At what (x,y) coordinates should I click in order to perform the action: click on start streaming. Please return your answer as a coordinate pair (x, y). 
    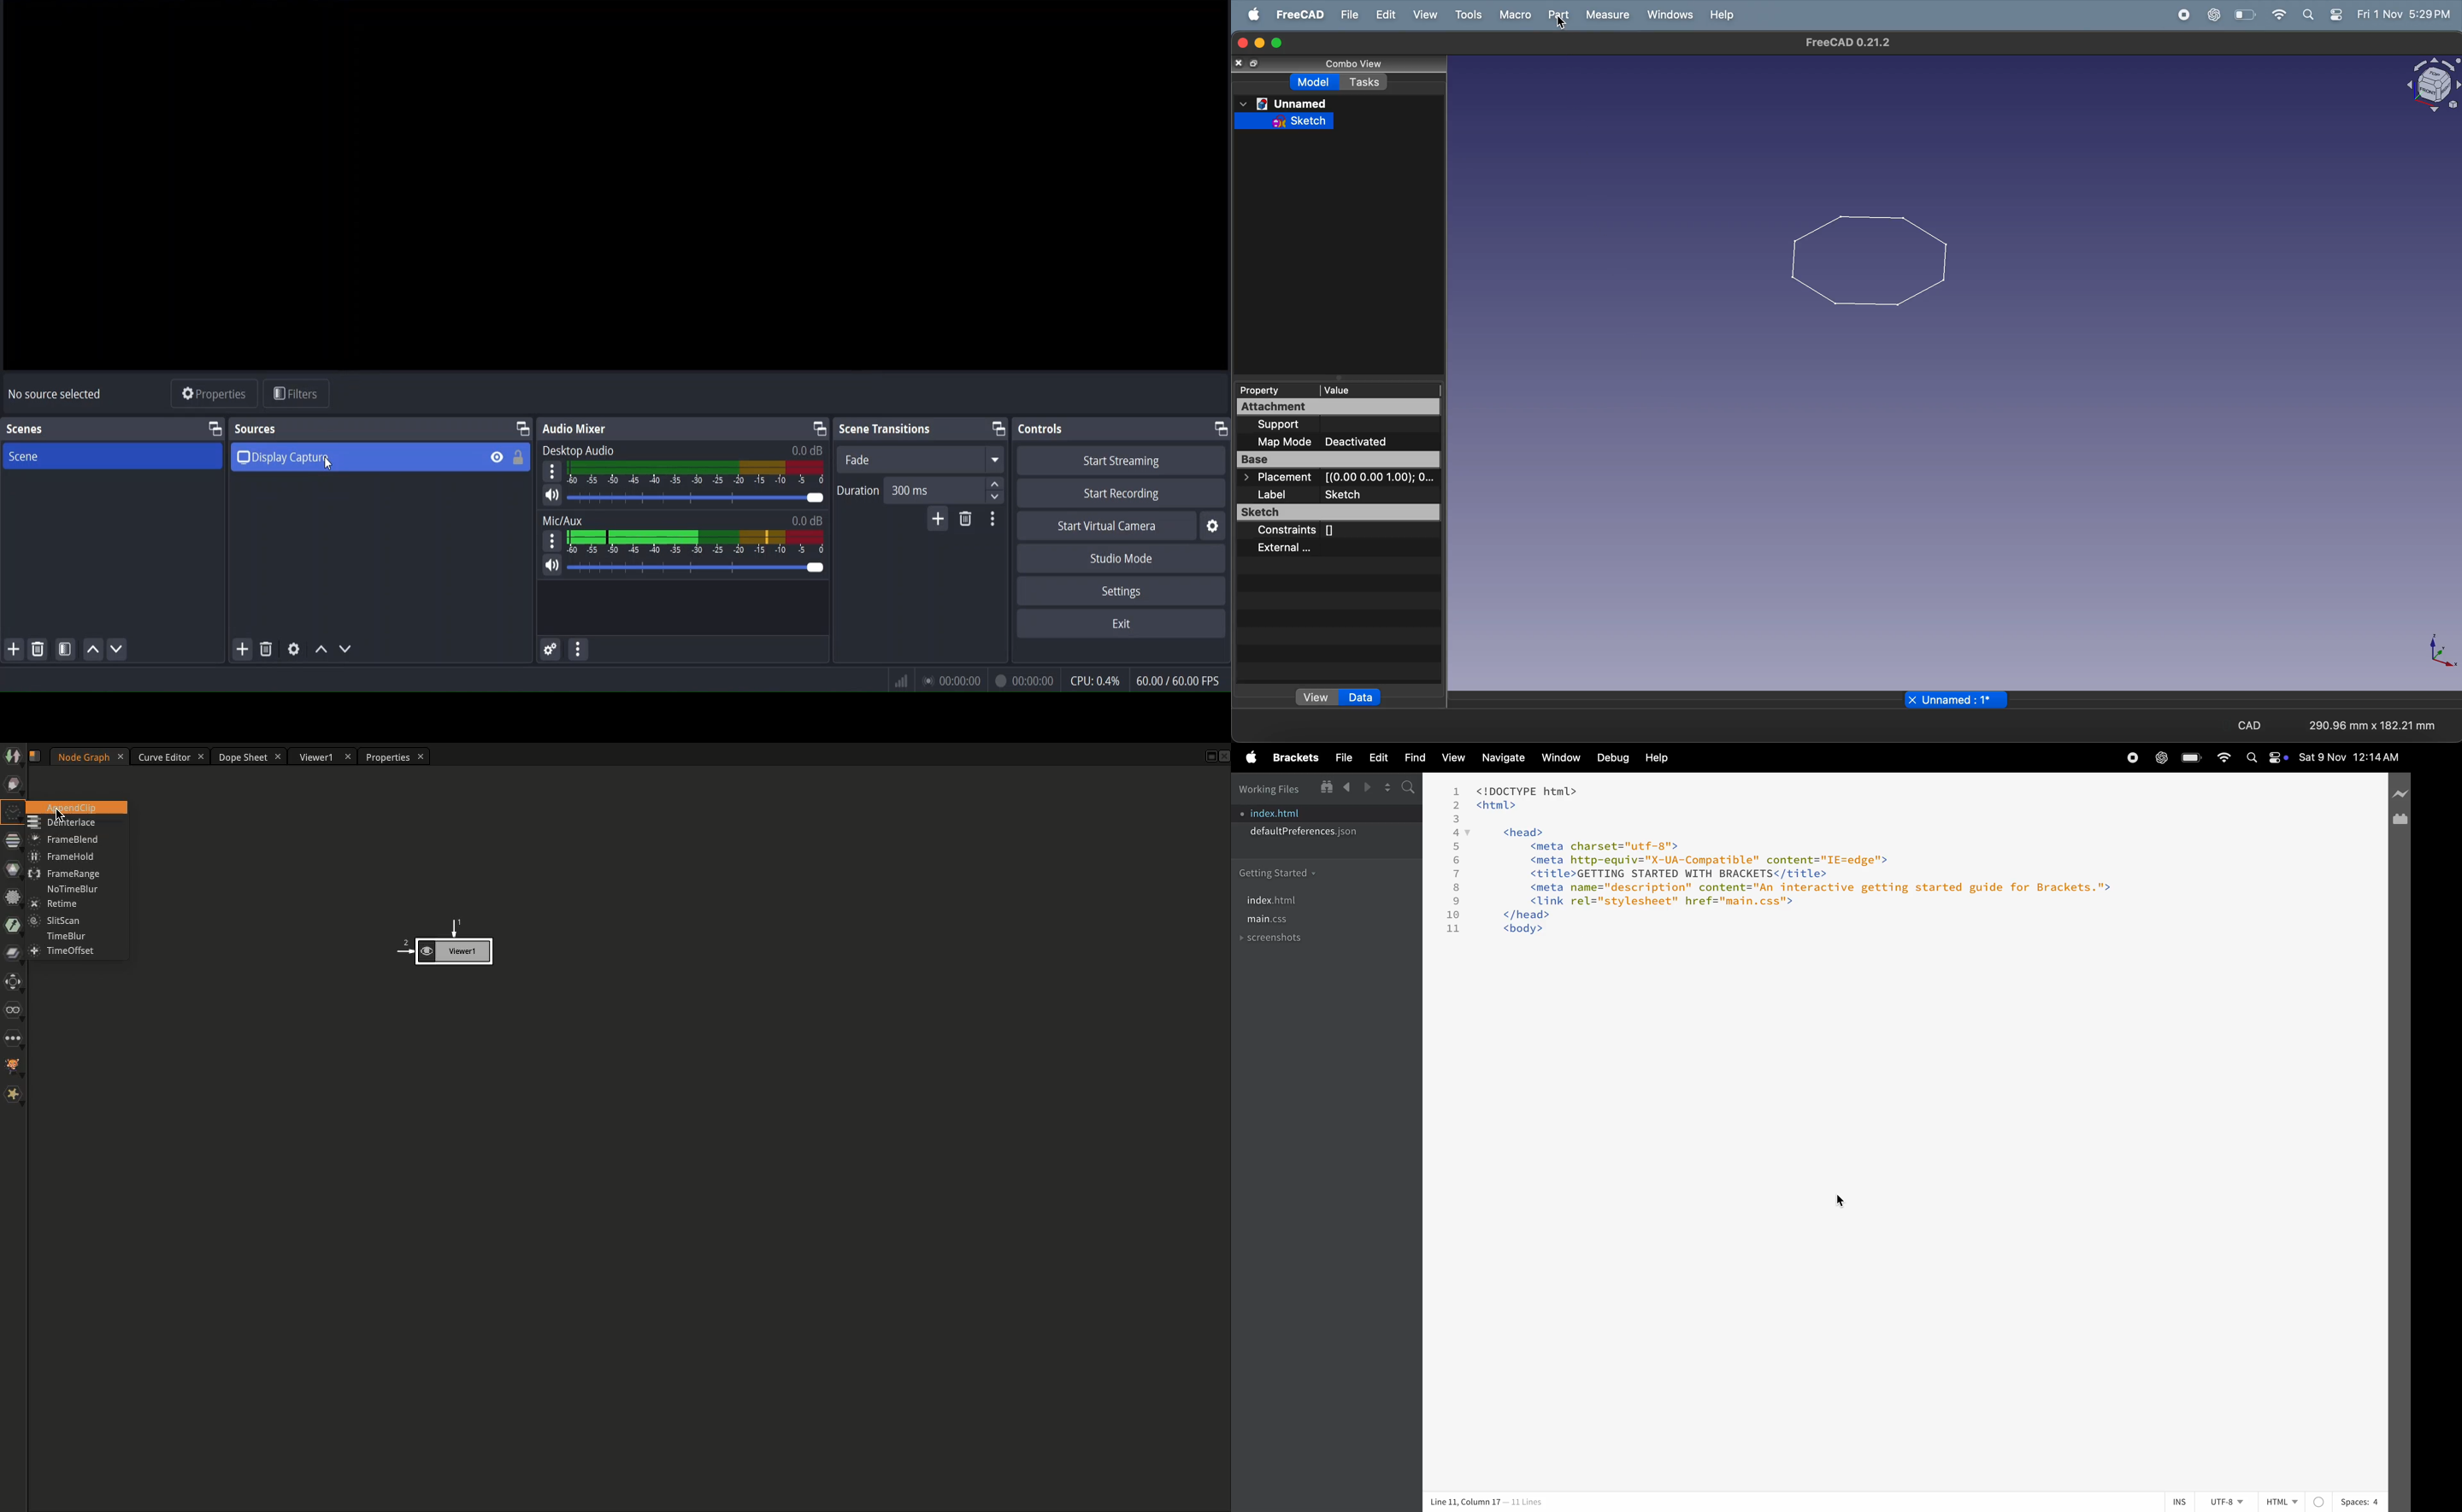
    Looking at the image, I should click on (1123, 461).